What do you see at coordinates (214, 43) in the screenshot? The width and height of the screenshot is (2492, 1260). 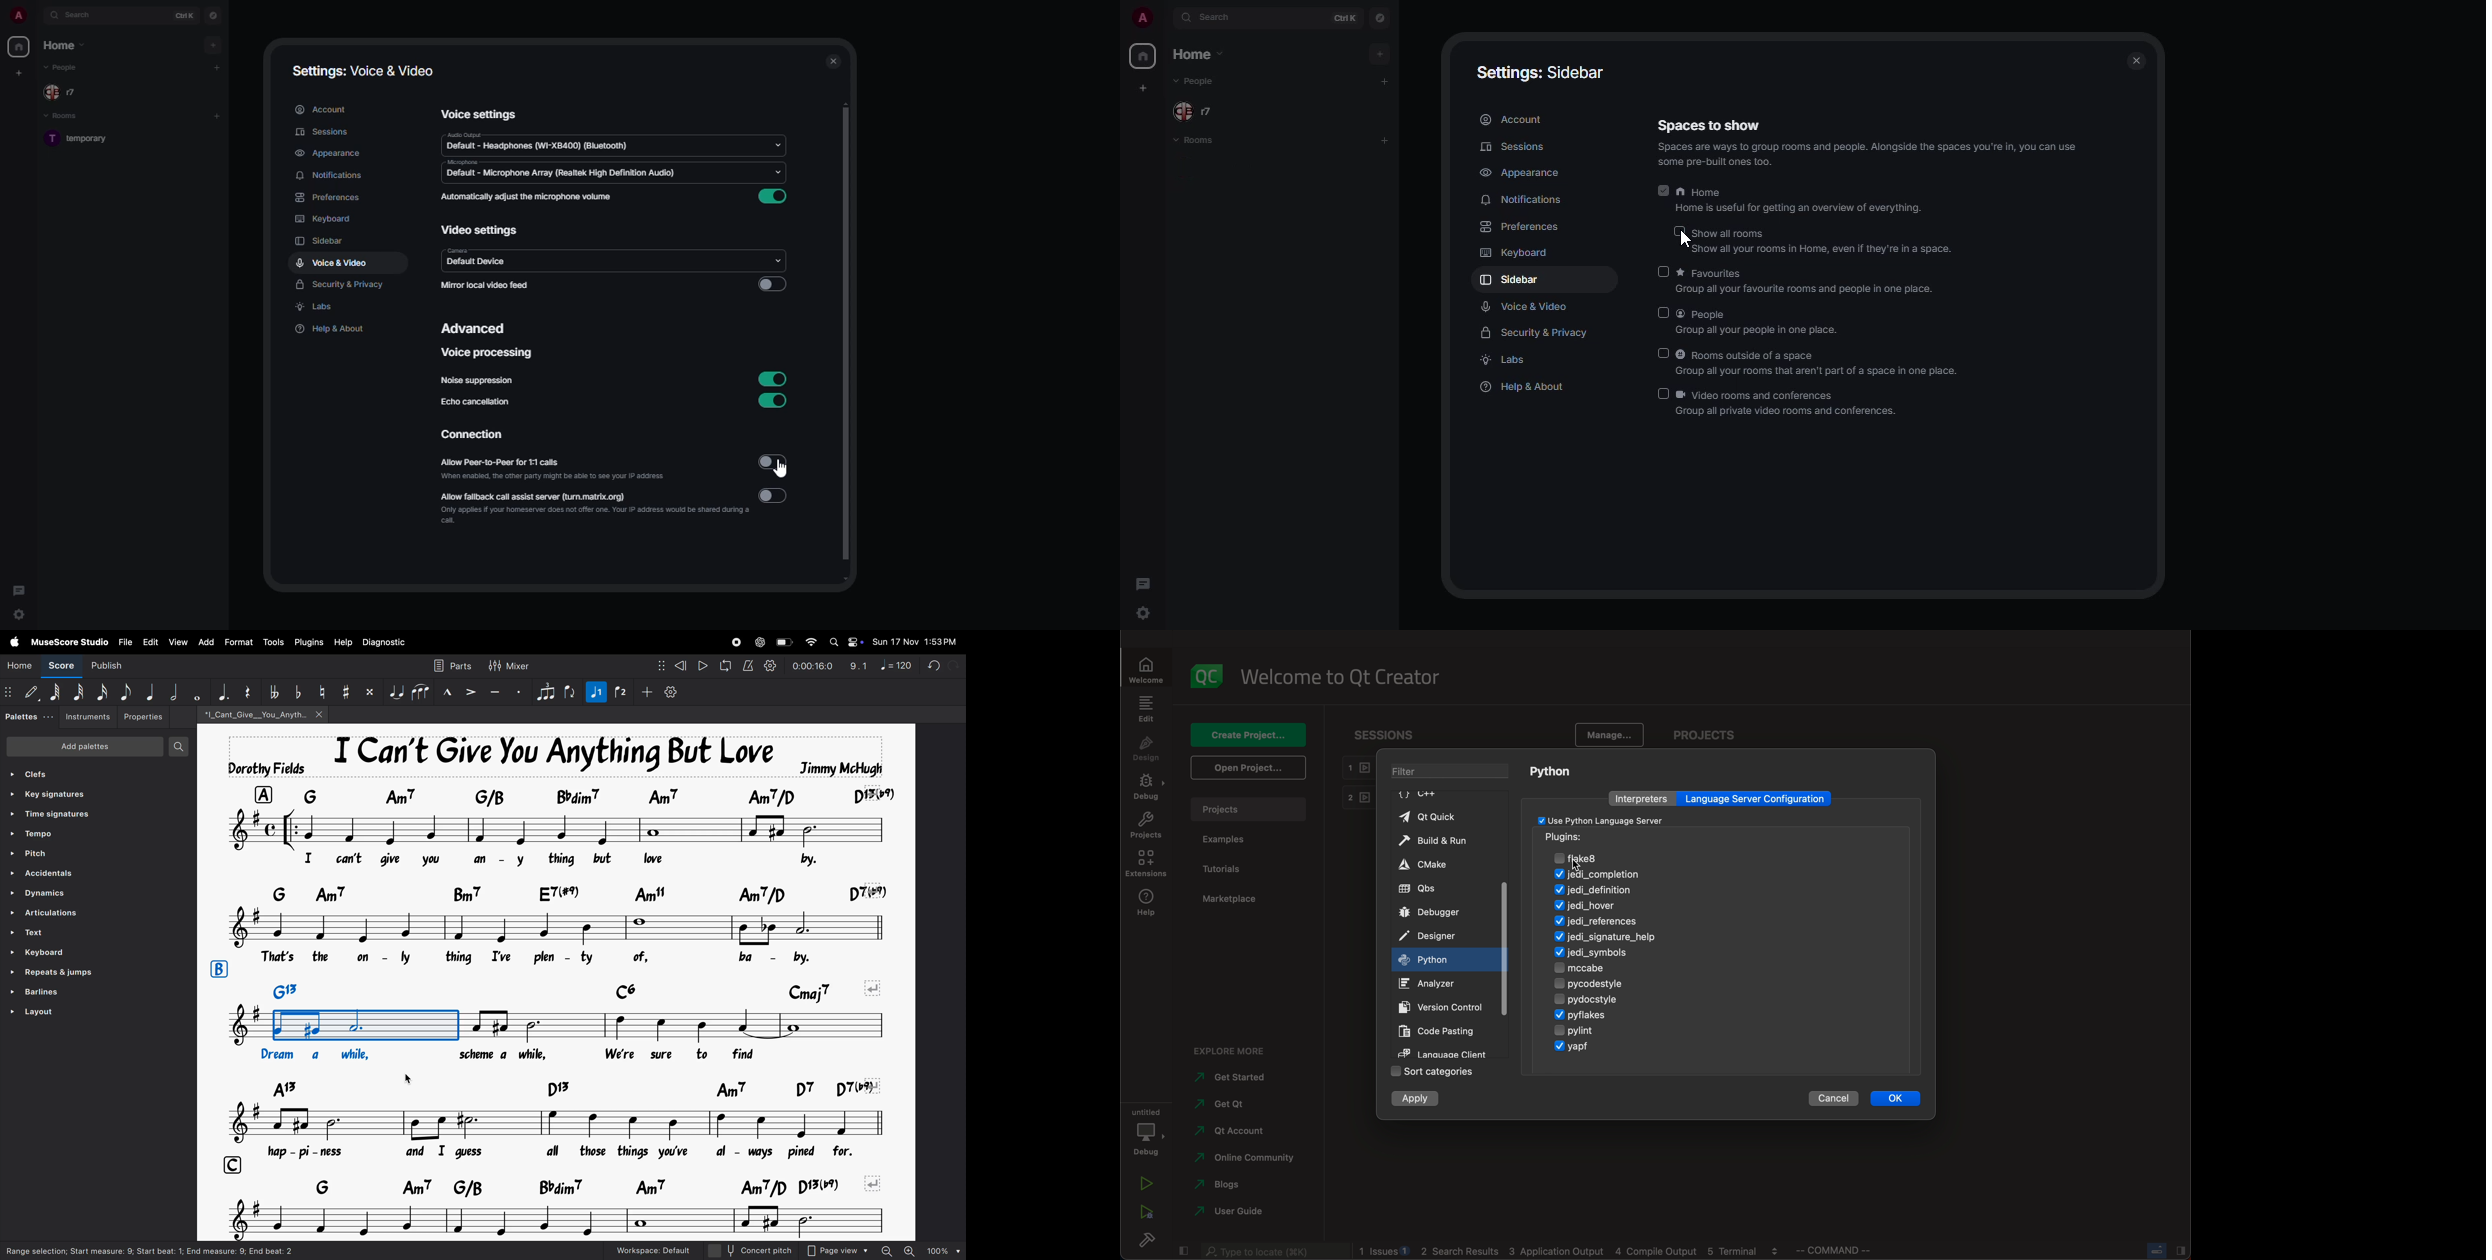 I see `add` at bounding box center [214, 43].